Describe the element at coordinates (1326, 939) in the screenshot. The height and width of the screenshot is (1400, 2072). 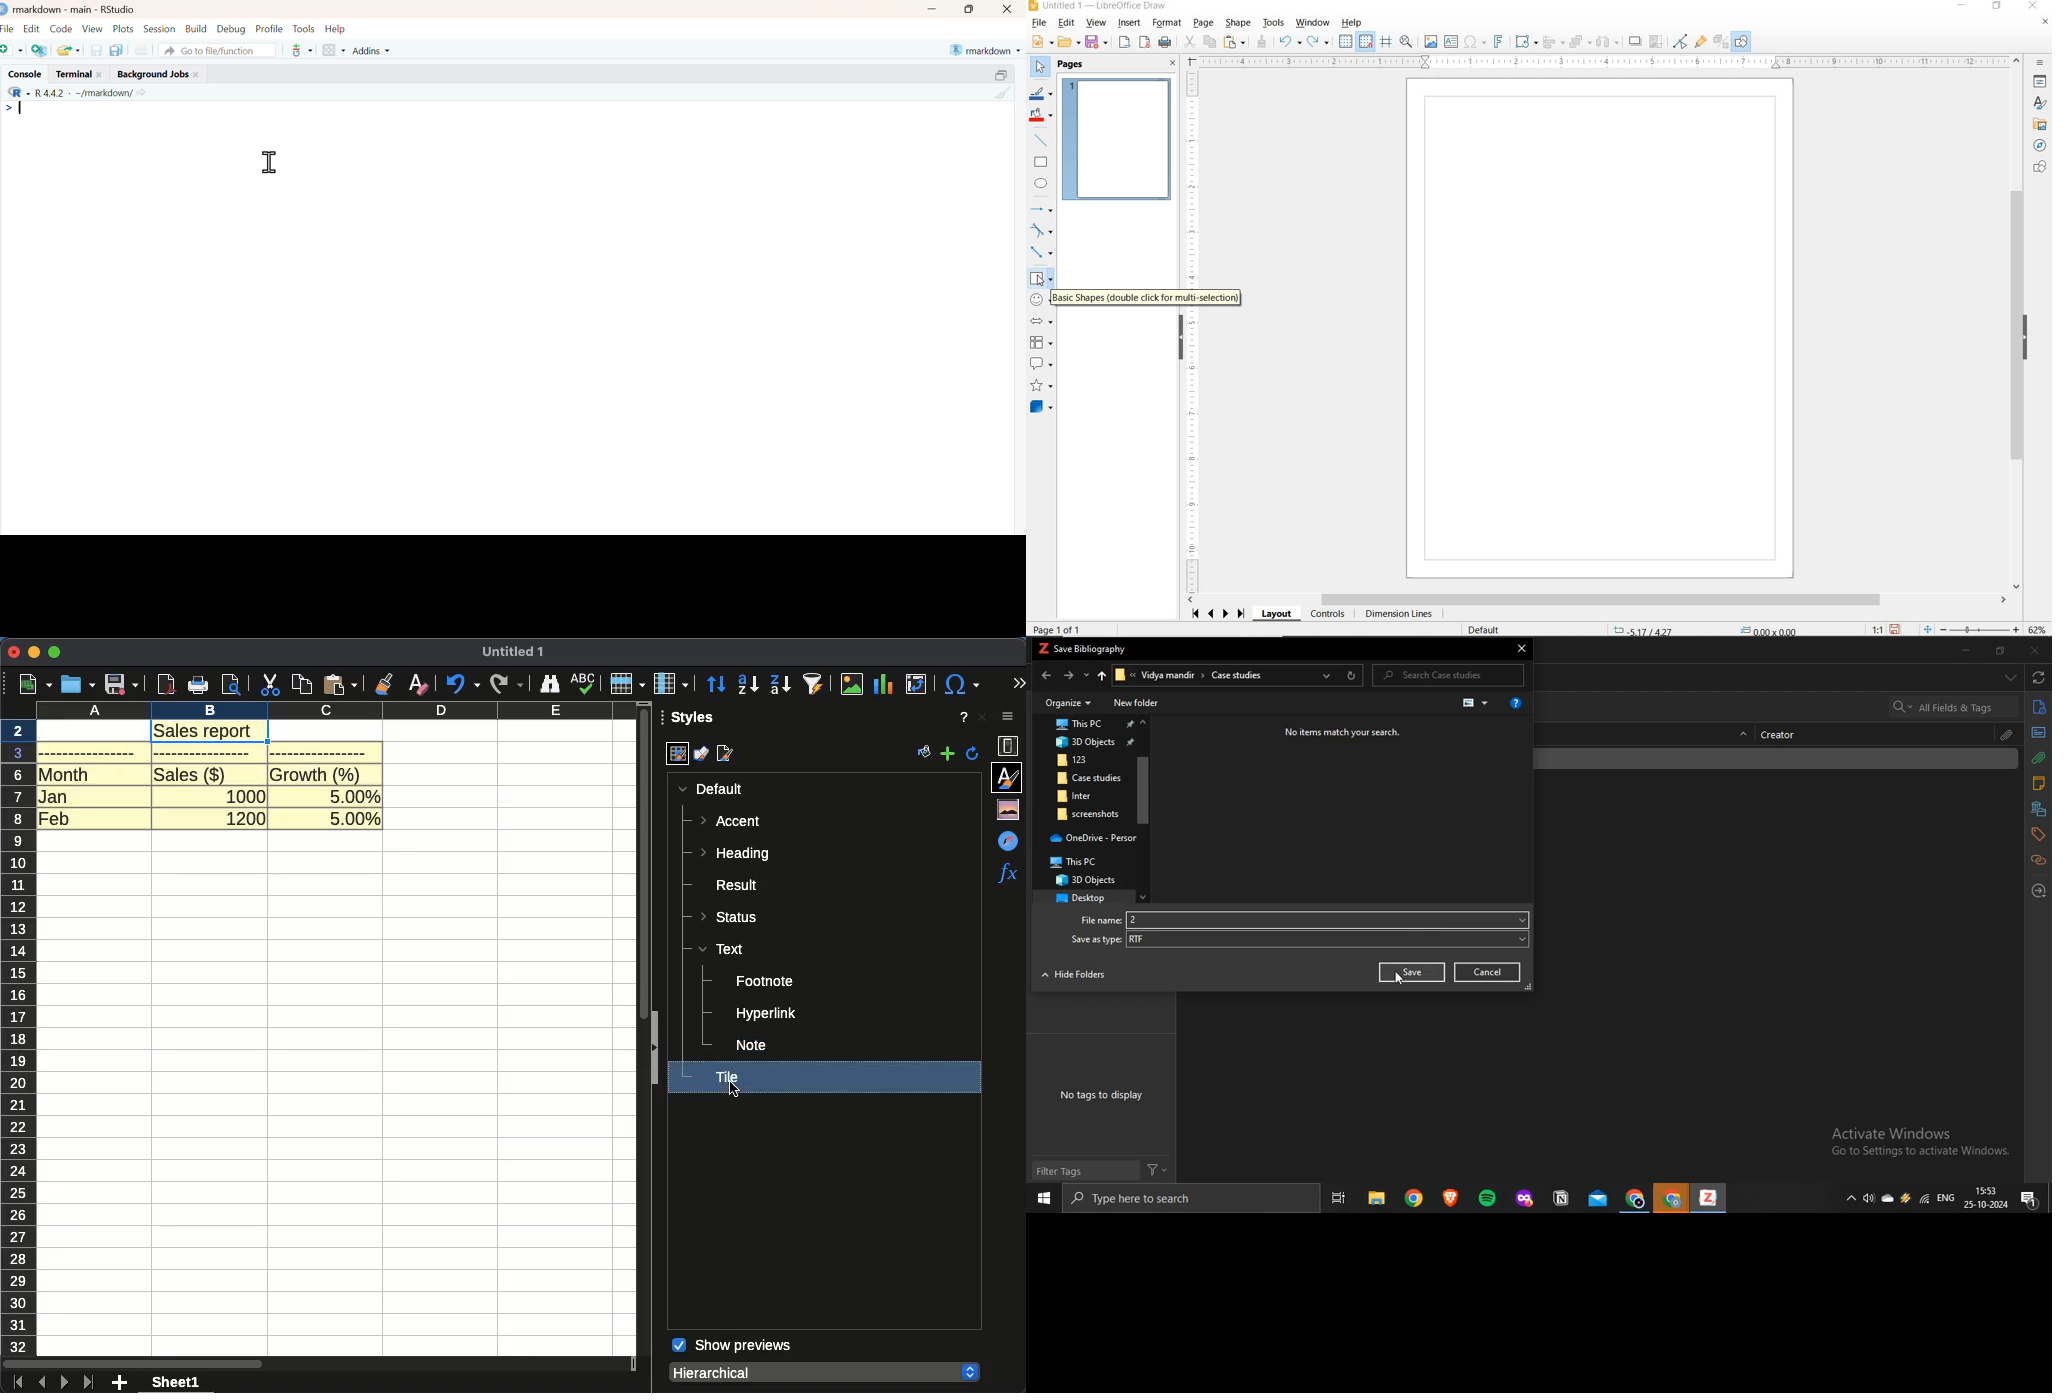
I see `RTF` at that location.